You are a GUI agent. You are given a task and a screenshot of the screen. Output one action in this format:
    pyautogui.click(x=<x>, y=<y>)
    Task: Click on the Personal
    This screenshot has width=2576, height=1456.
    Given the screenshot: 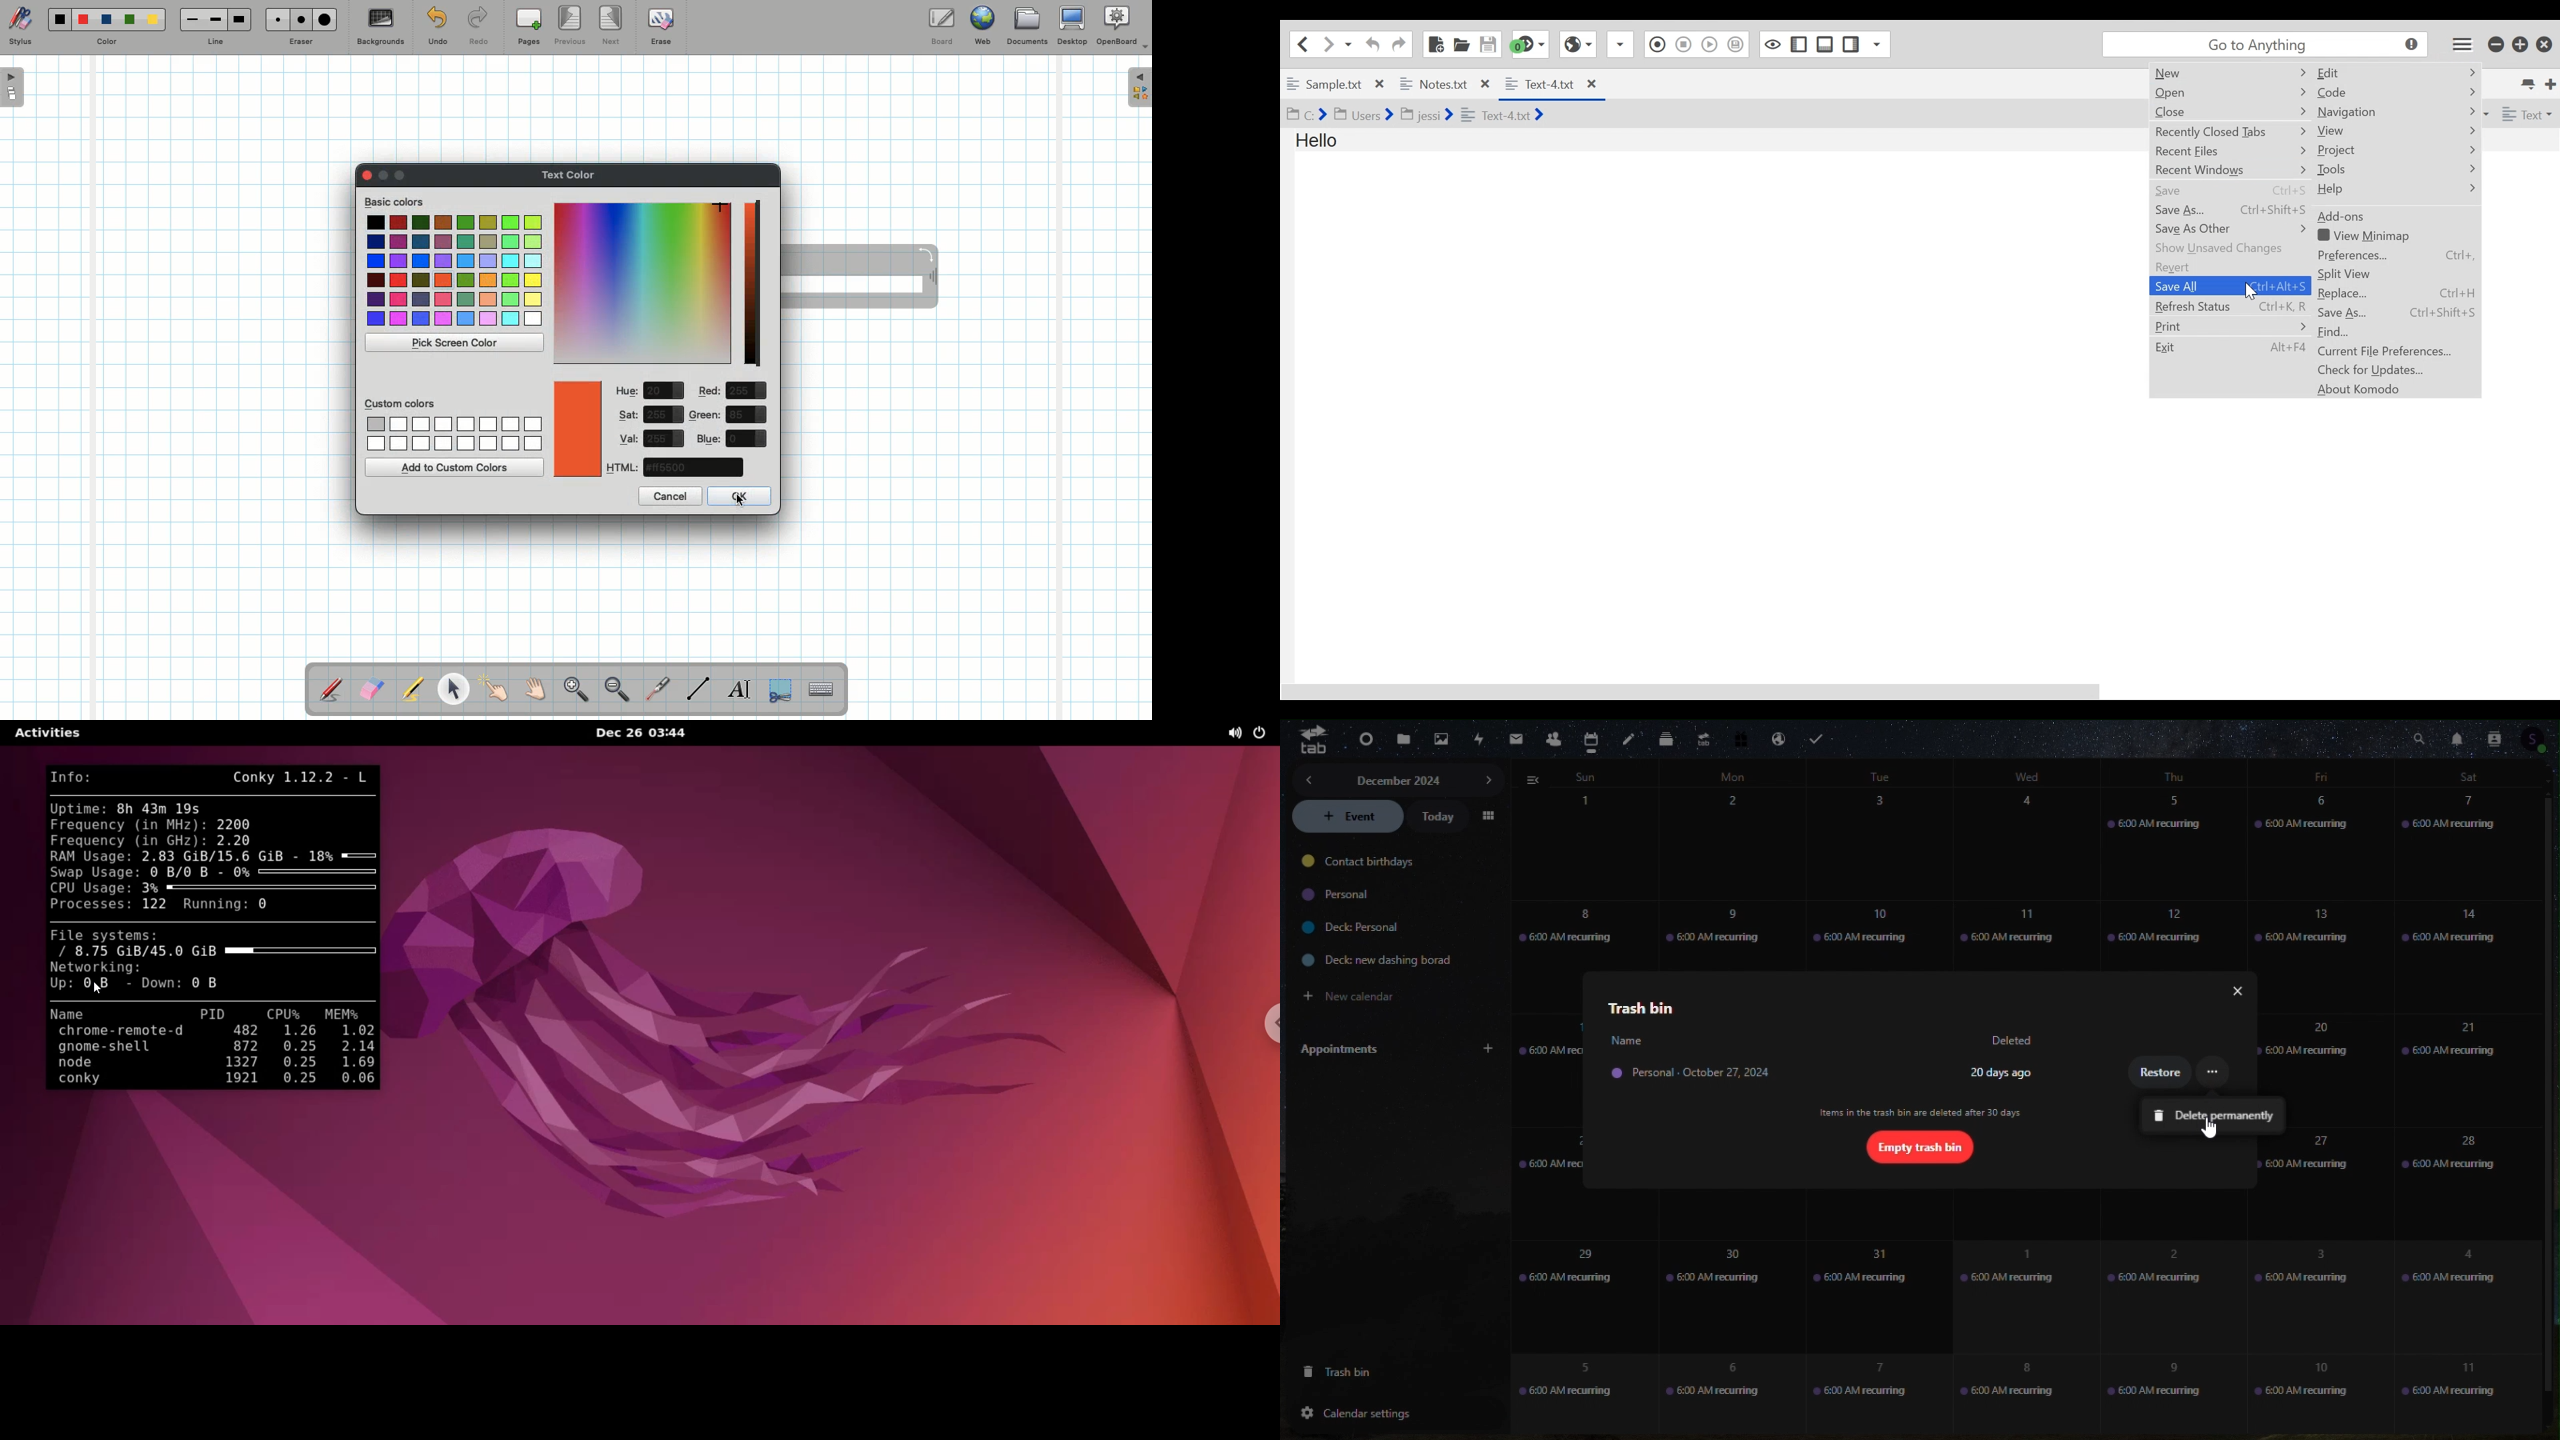 What is the action you would take?
    pyautogui.click(x=1704, y=1076)
    